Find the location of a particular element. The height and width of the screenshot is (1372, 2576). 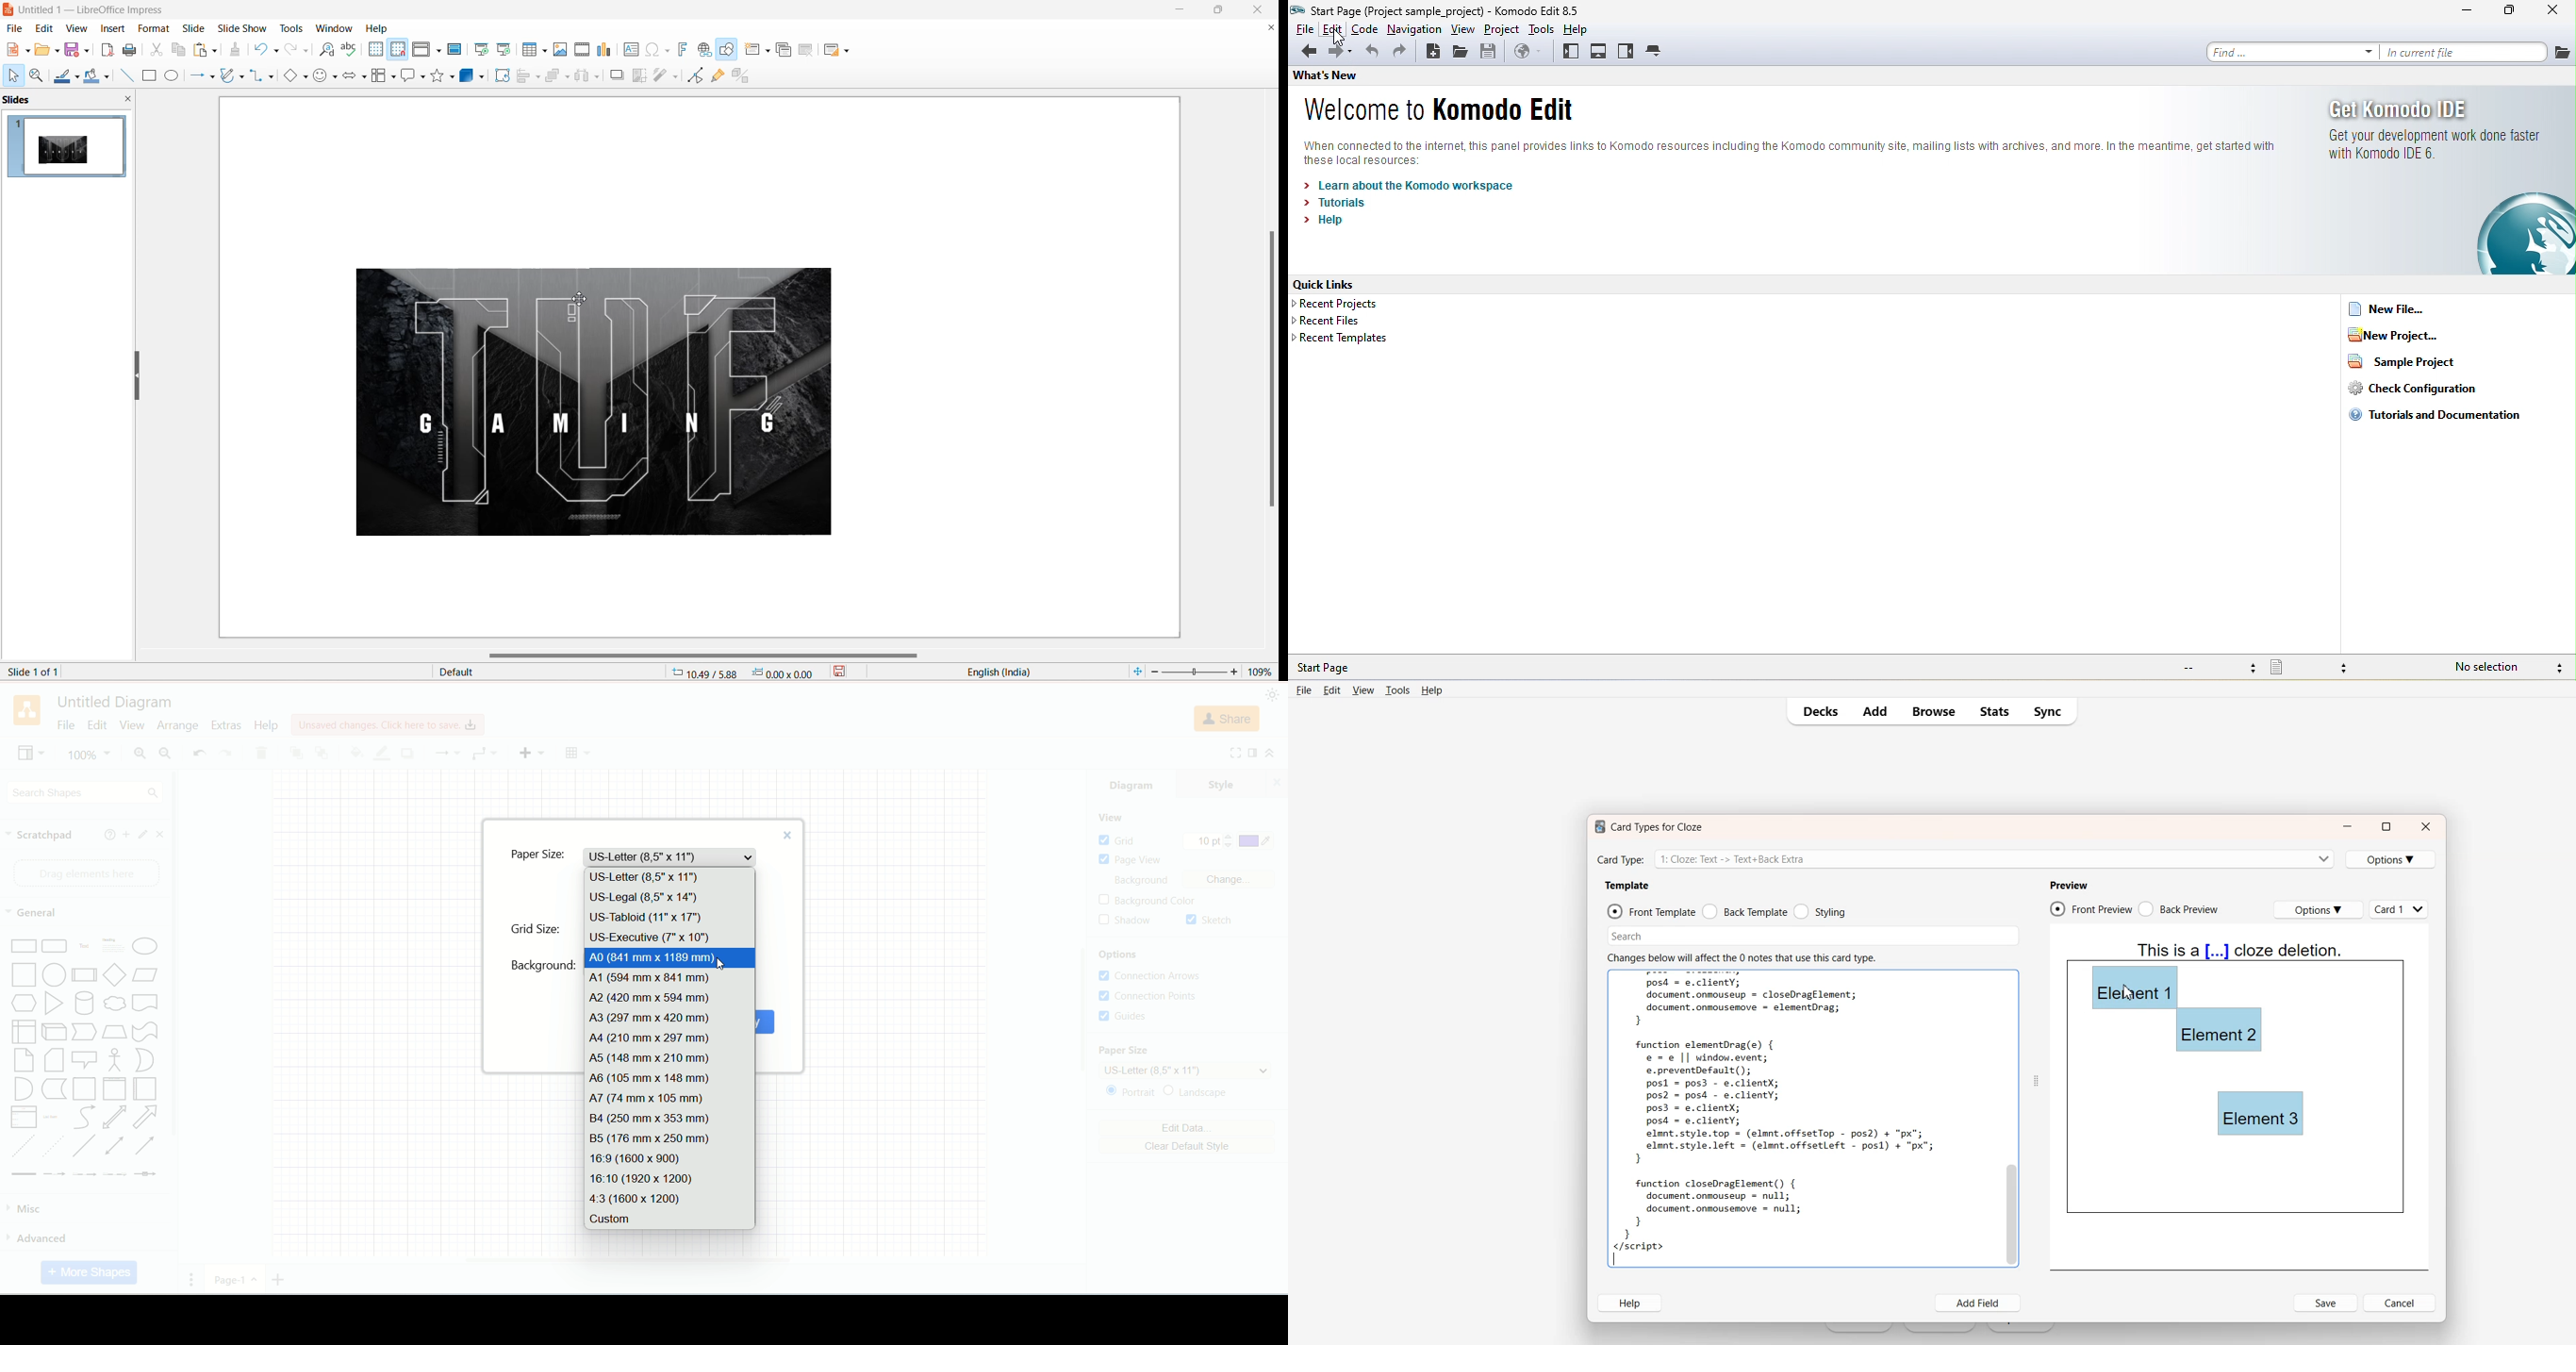

star options is located at coordinates (454, 77).